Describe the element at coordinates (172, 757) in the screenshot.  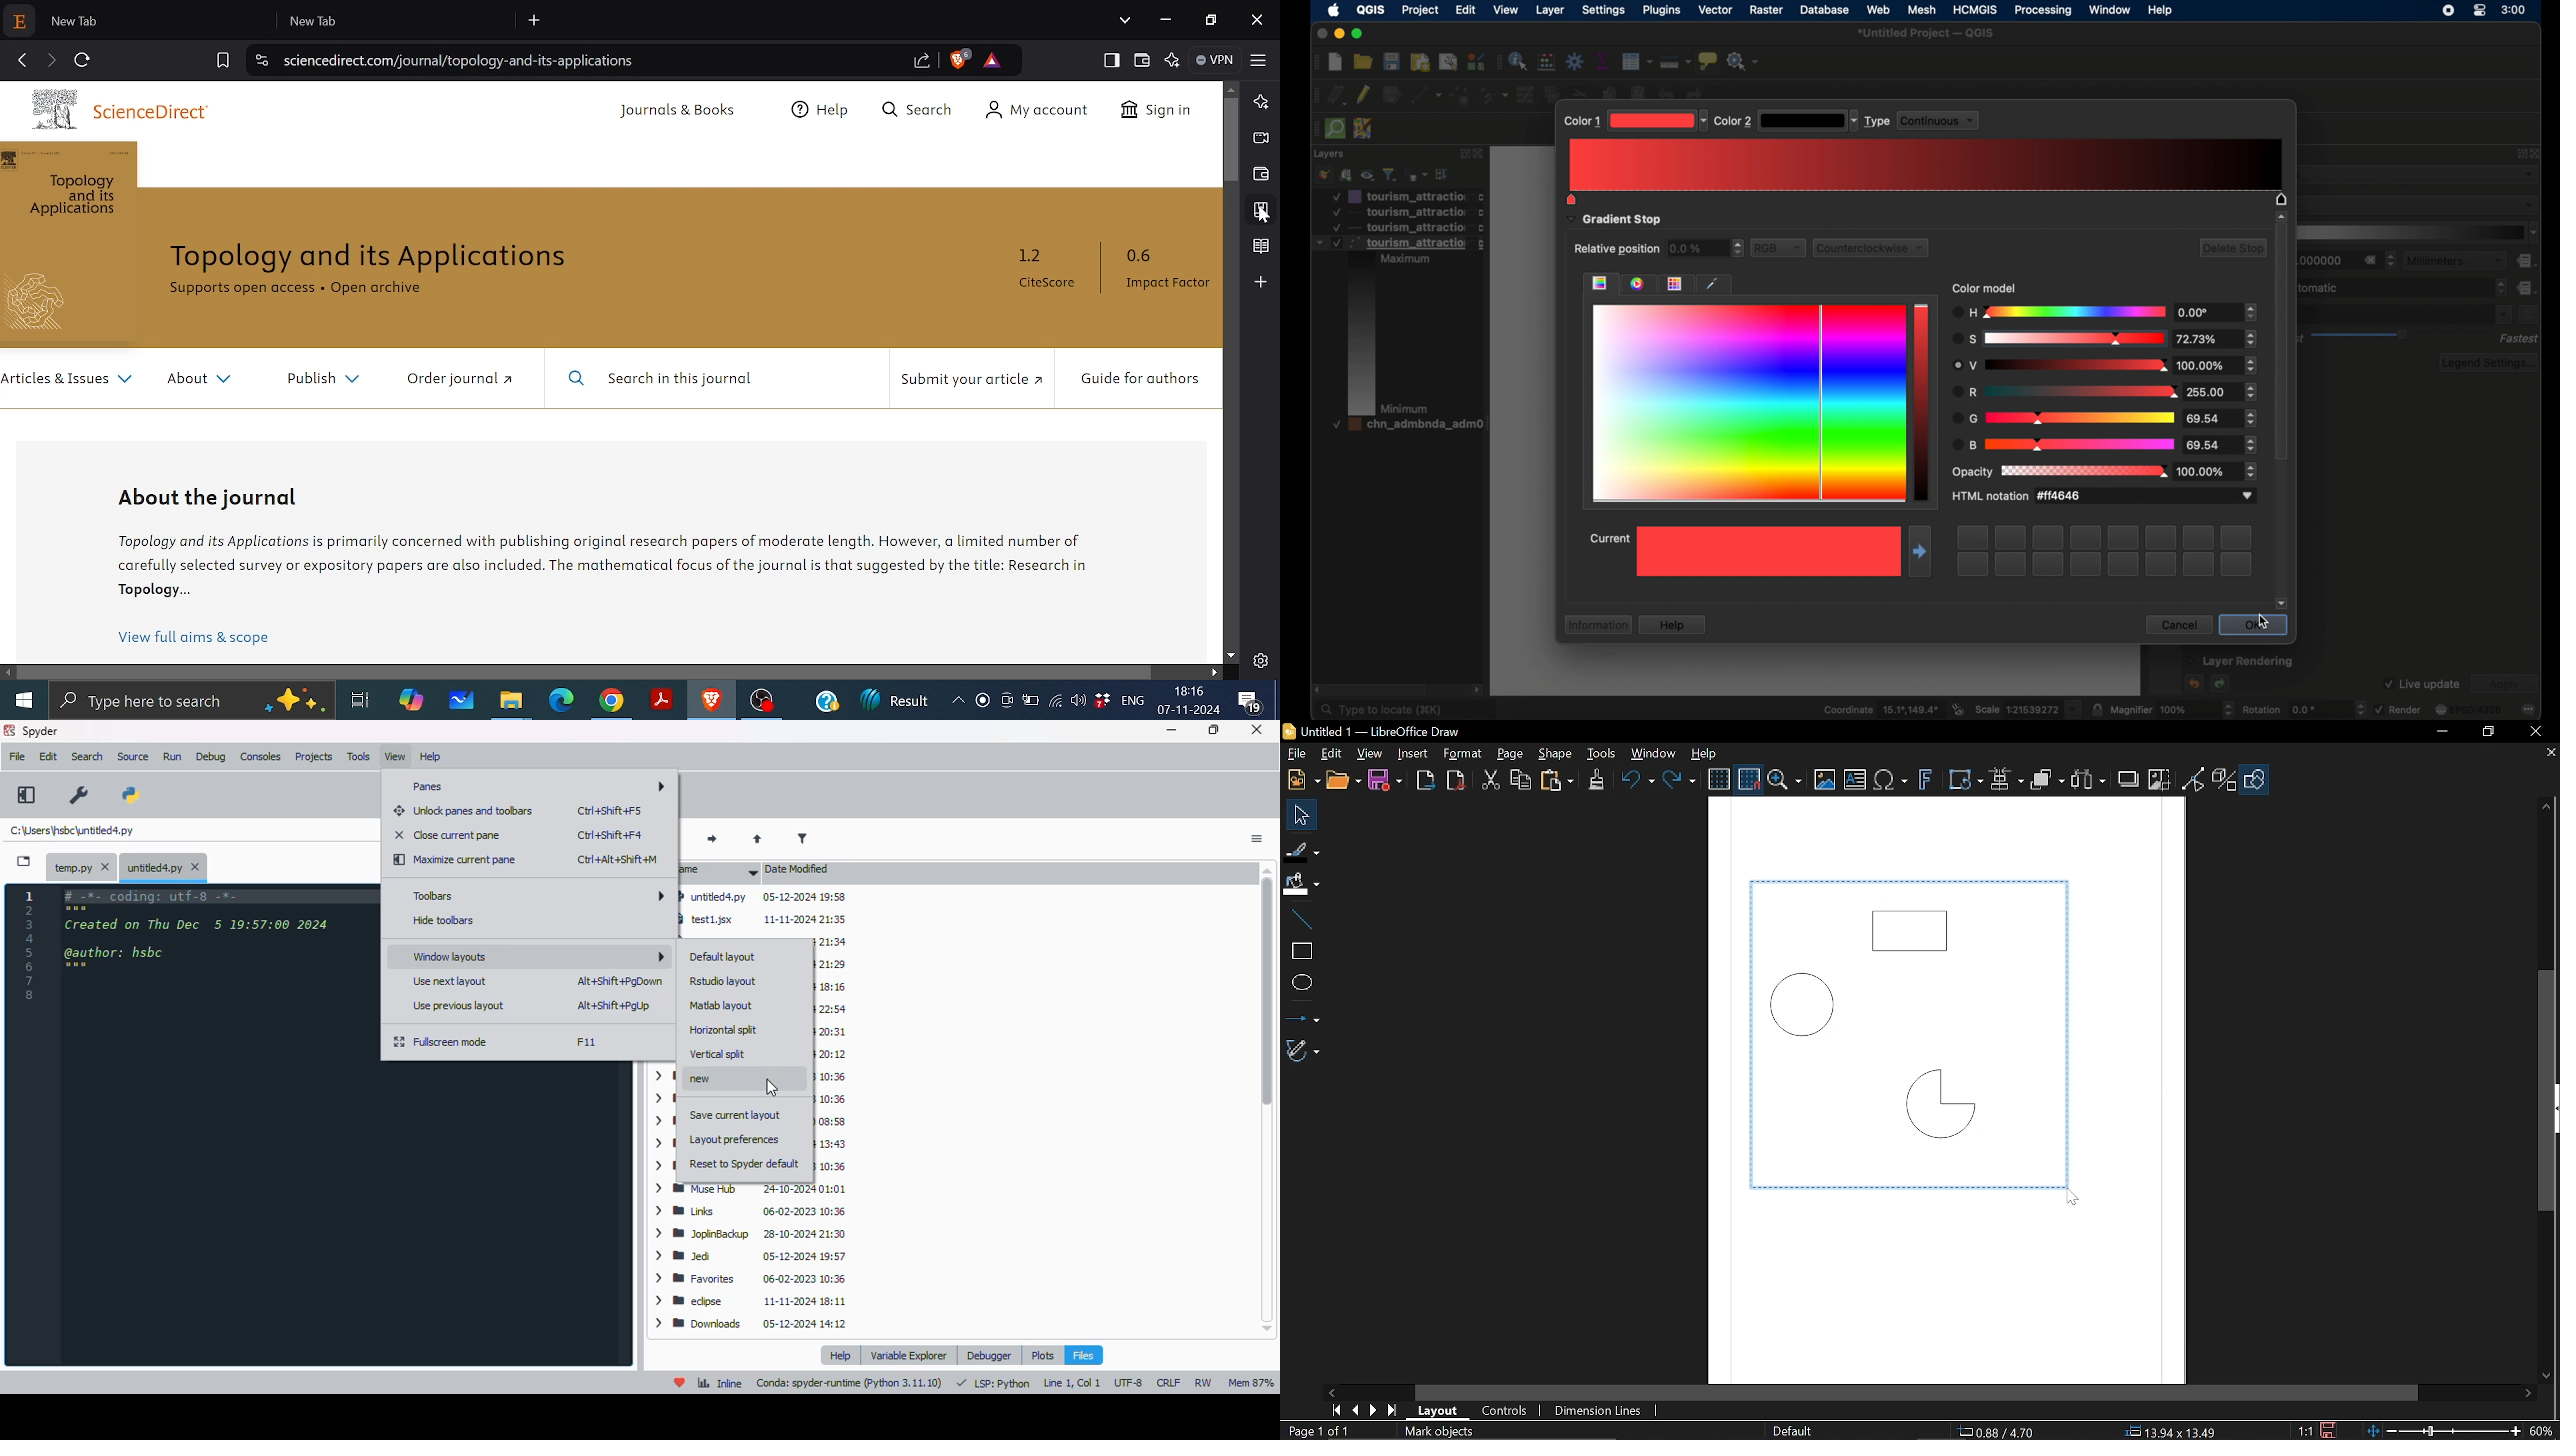
I see `run` at that location.